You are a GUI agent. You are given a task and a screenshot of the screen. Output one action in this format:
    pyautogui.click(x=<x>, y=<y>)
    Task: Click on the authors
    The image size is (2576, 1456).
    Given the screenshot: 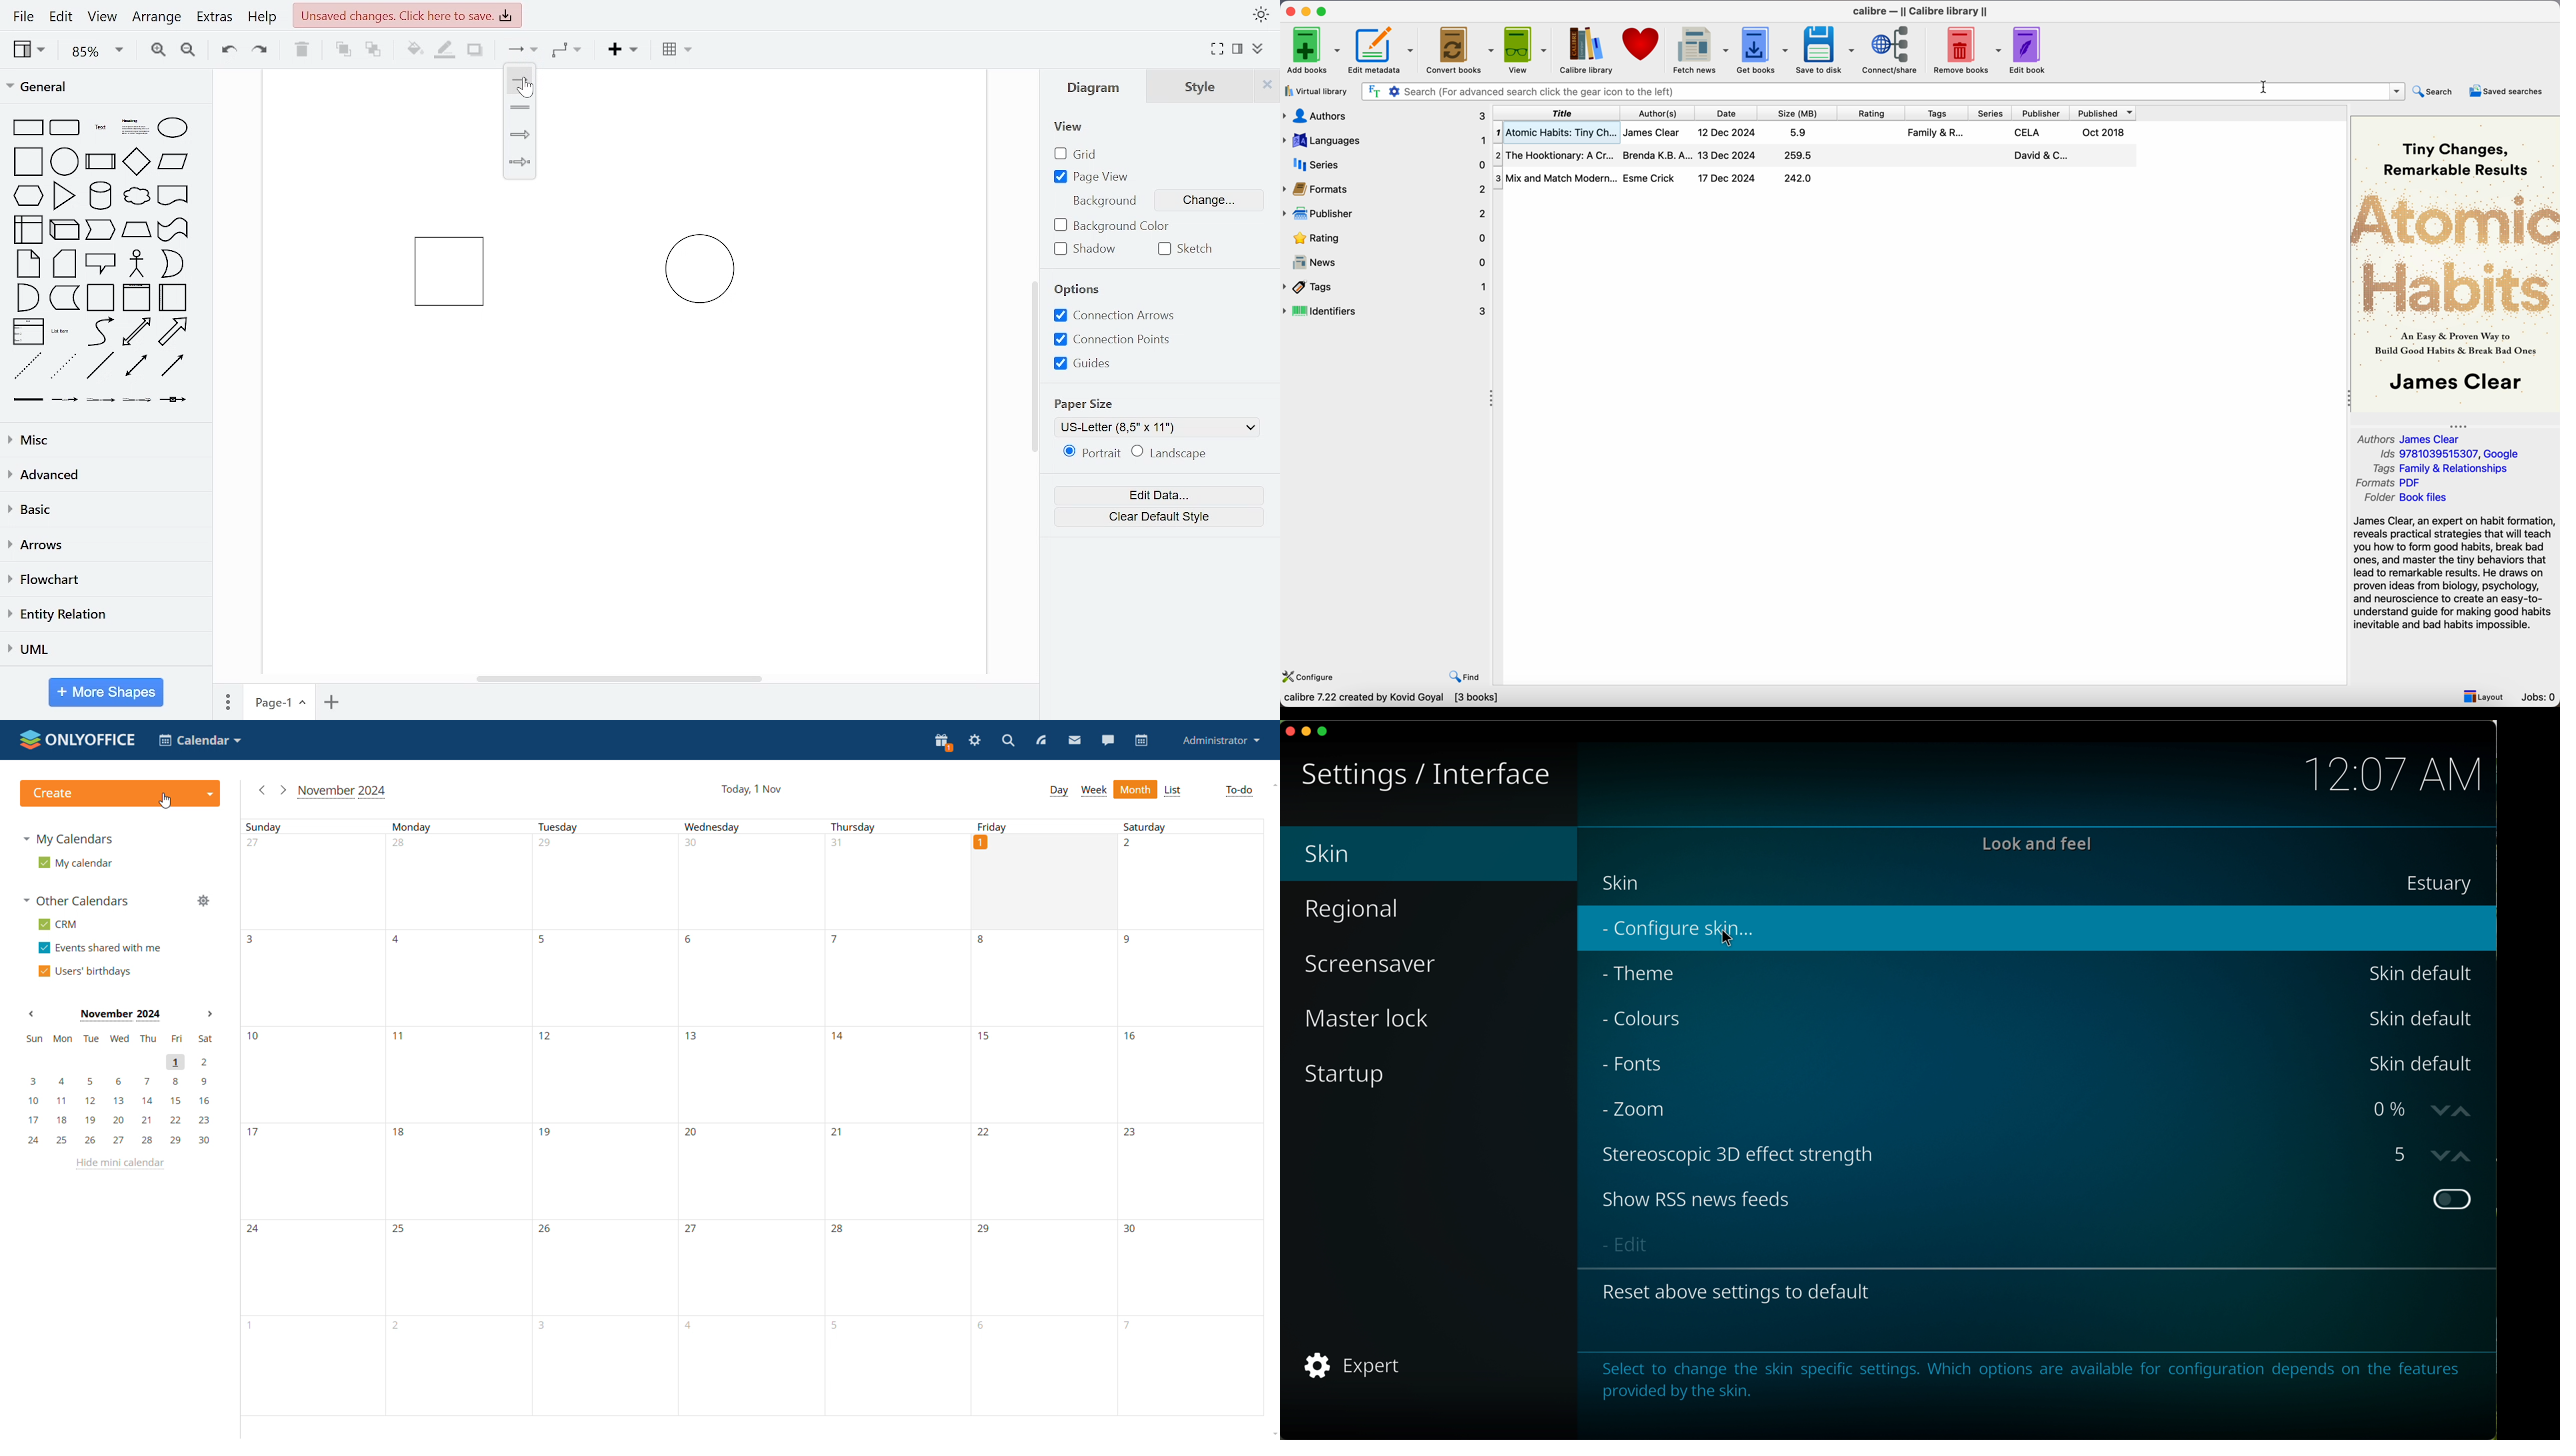 What is the action you would take?
    pyautogui.click(x=1662, y=113)
    